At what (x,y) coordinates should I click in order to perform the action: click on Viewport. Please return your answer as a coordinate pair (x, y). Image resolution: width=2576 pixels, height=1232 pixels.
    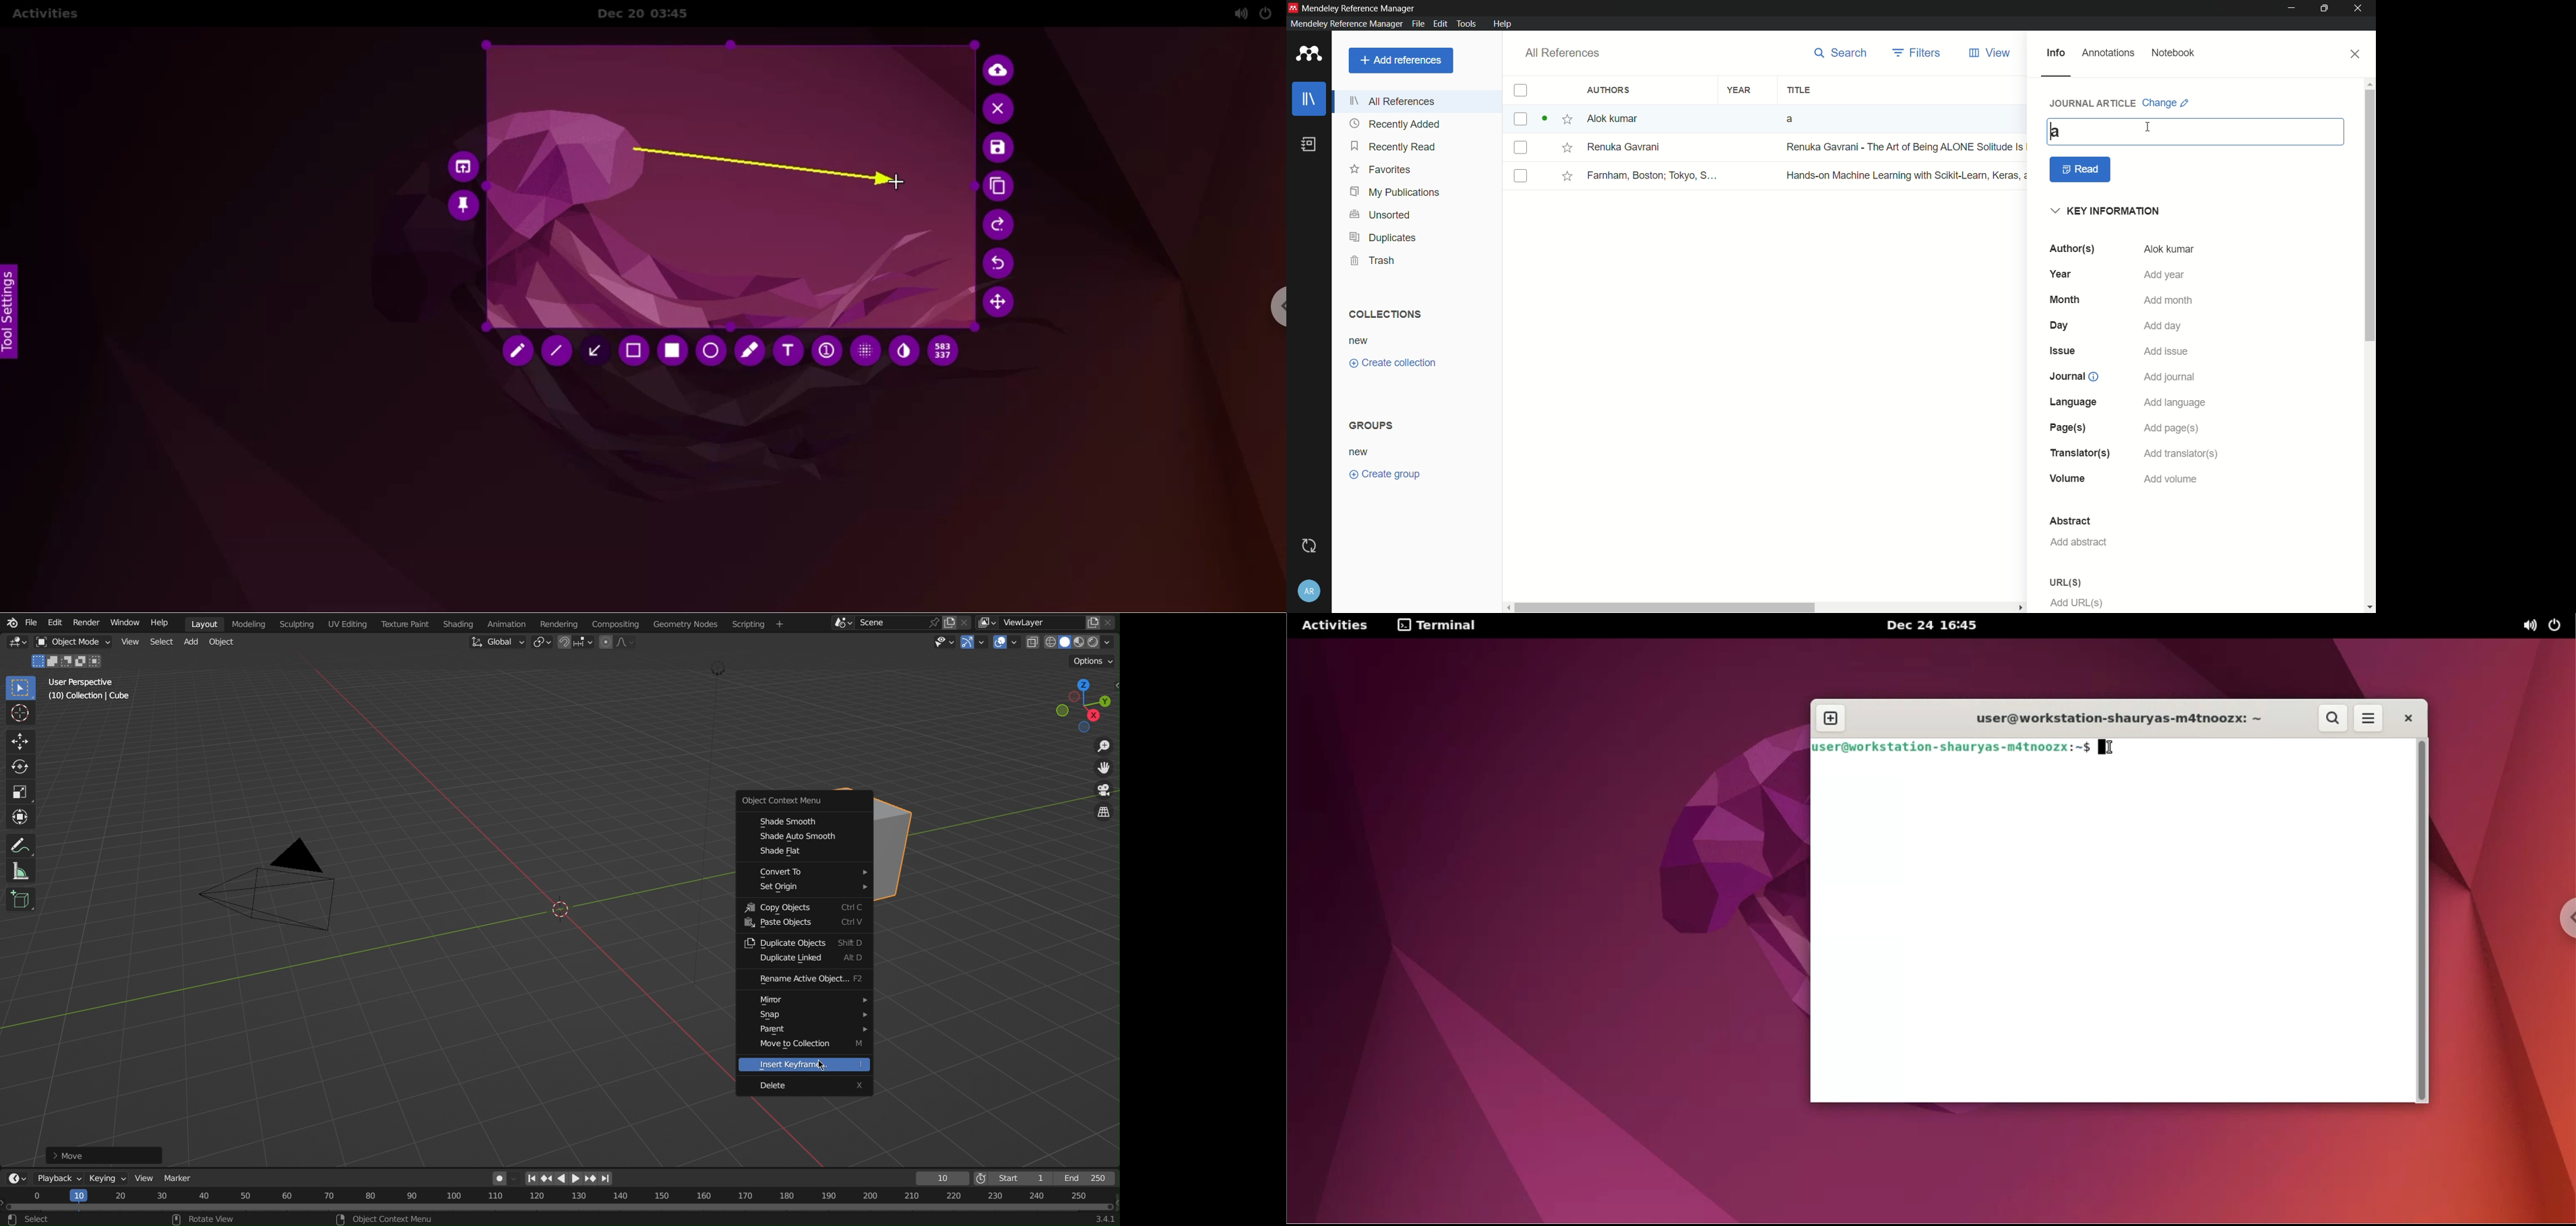
    Looking at the image, I should click on (1080, 702).